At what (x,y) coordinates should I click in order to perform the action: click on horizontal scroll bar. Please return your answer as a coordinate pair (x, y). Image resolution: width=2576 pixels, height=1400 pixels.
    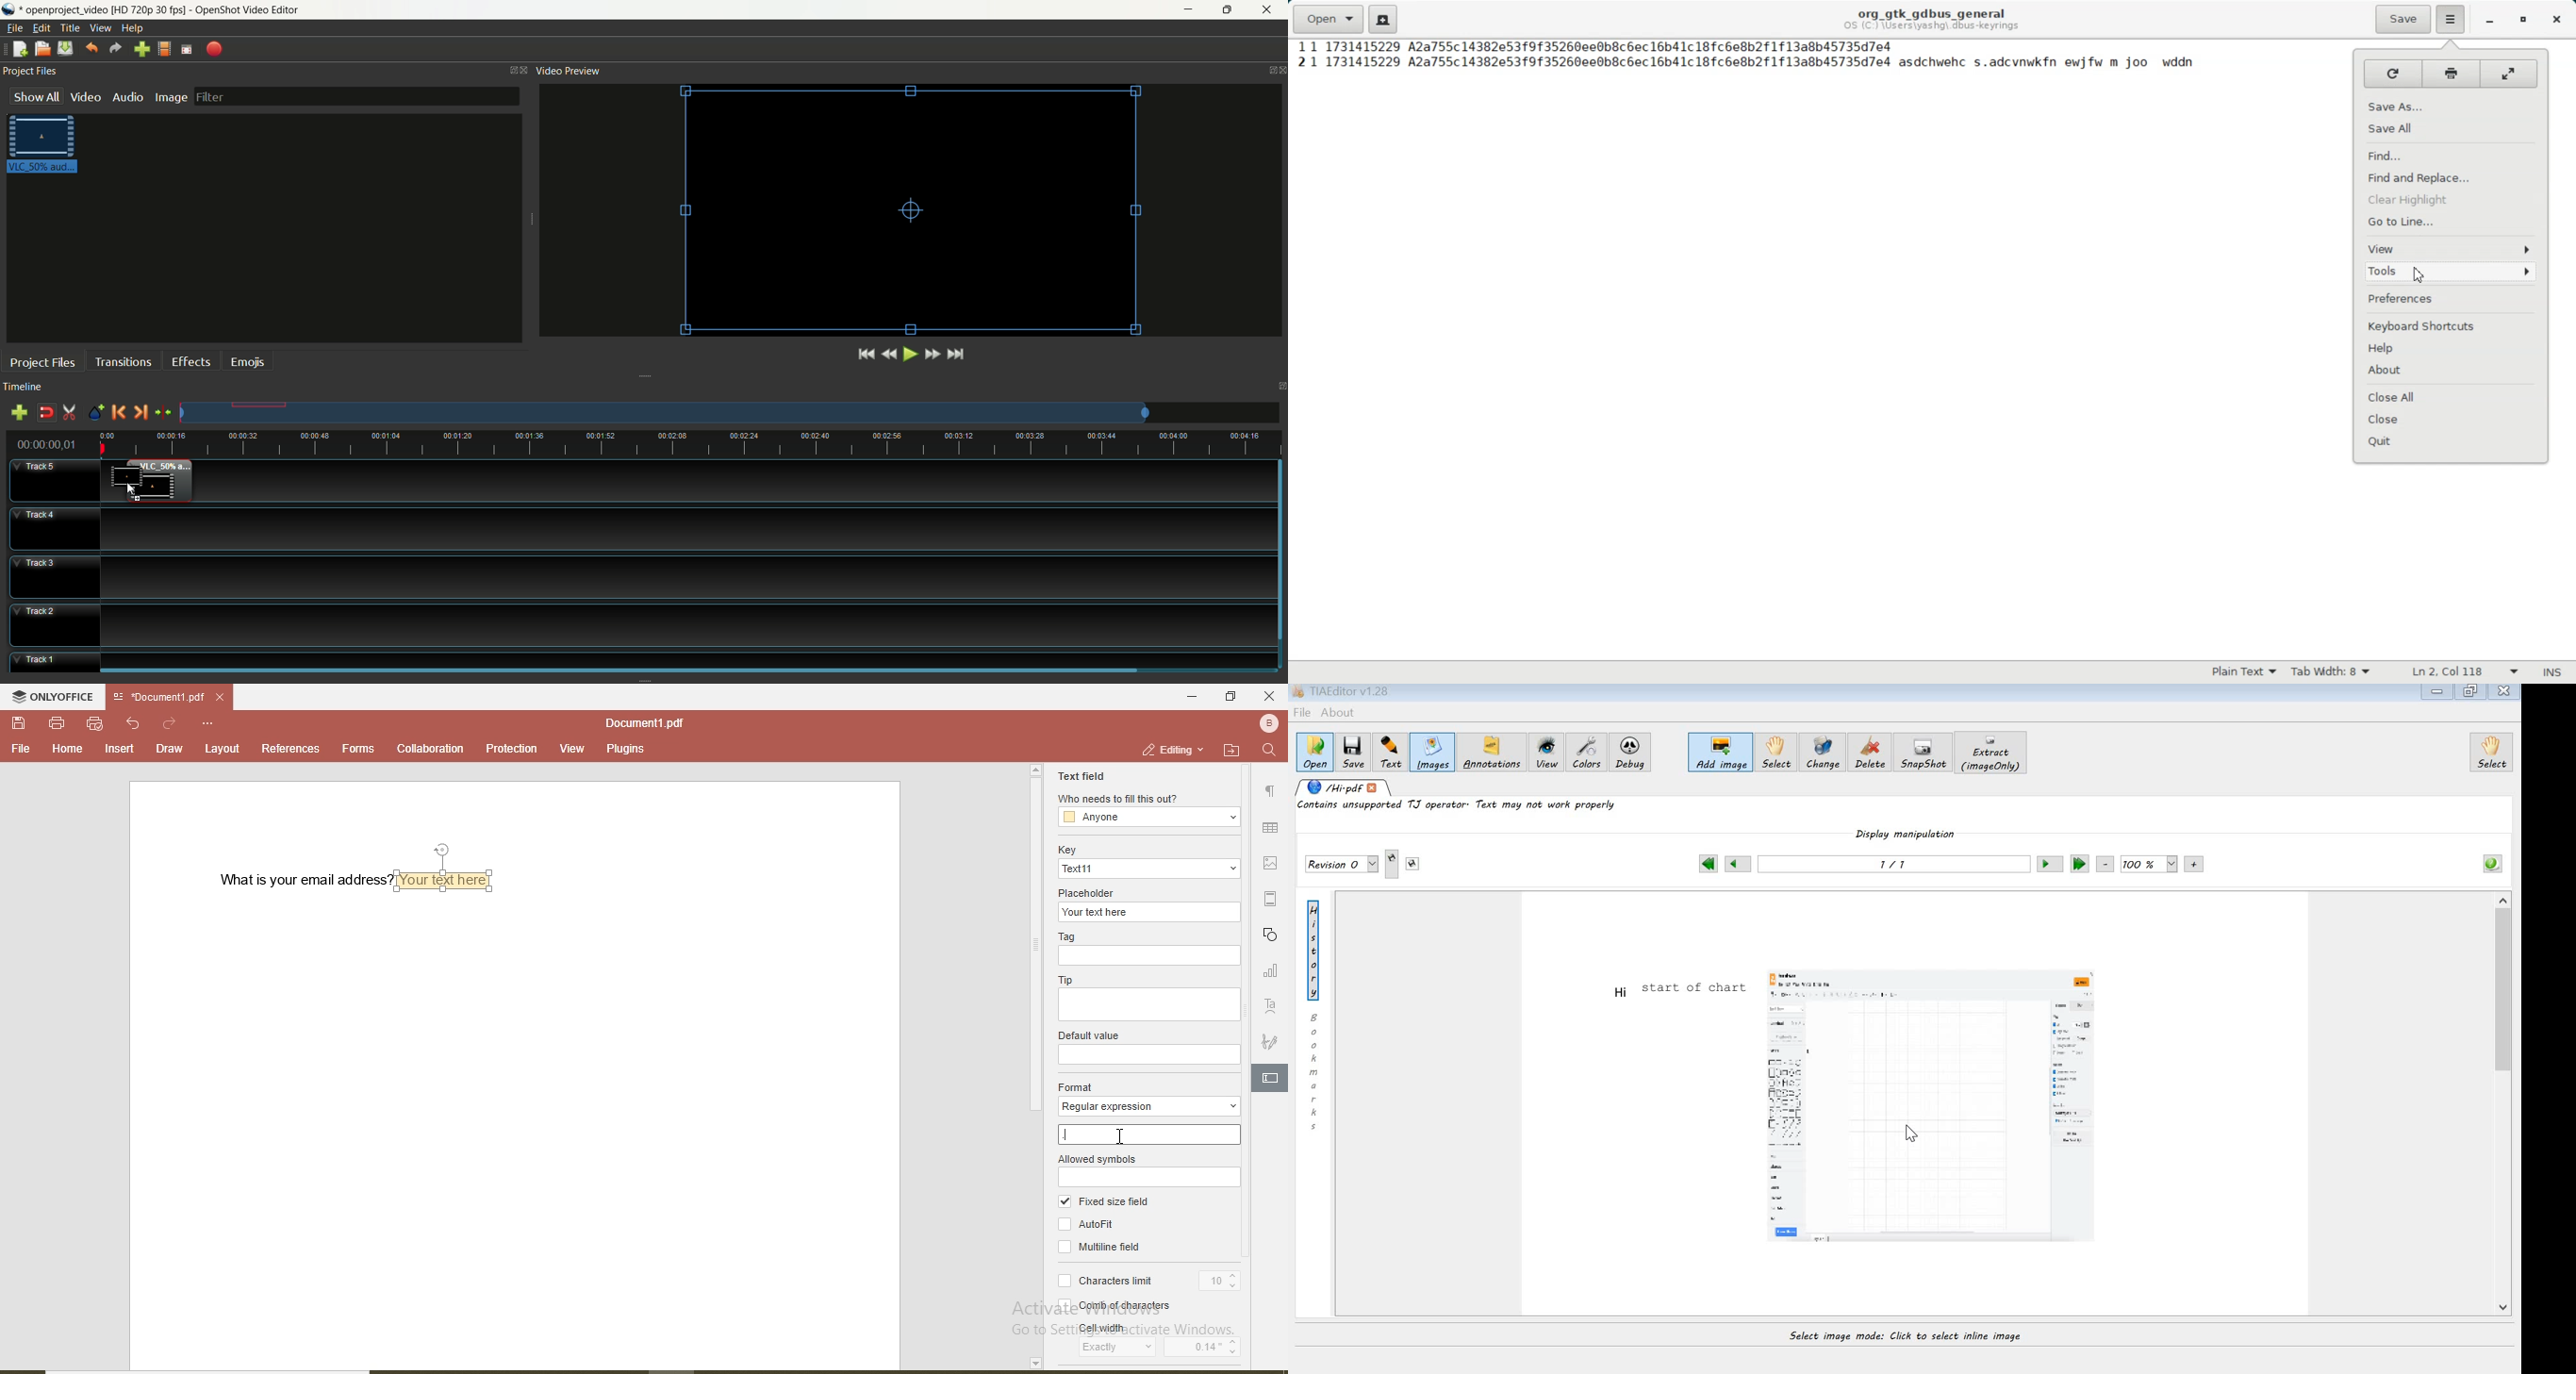
    Looking at the image, I should click on (222, 1368).